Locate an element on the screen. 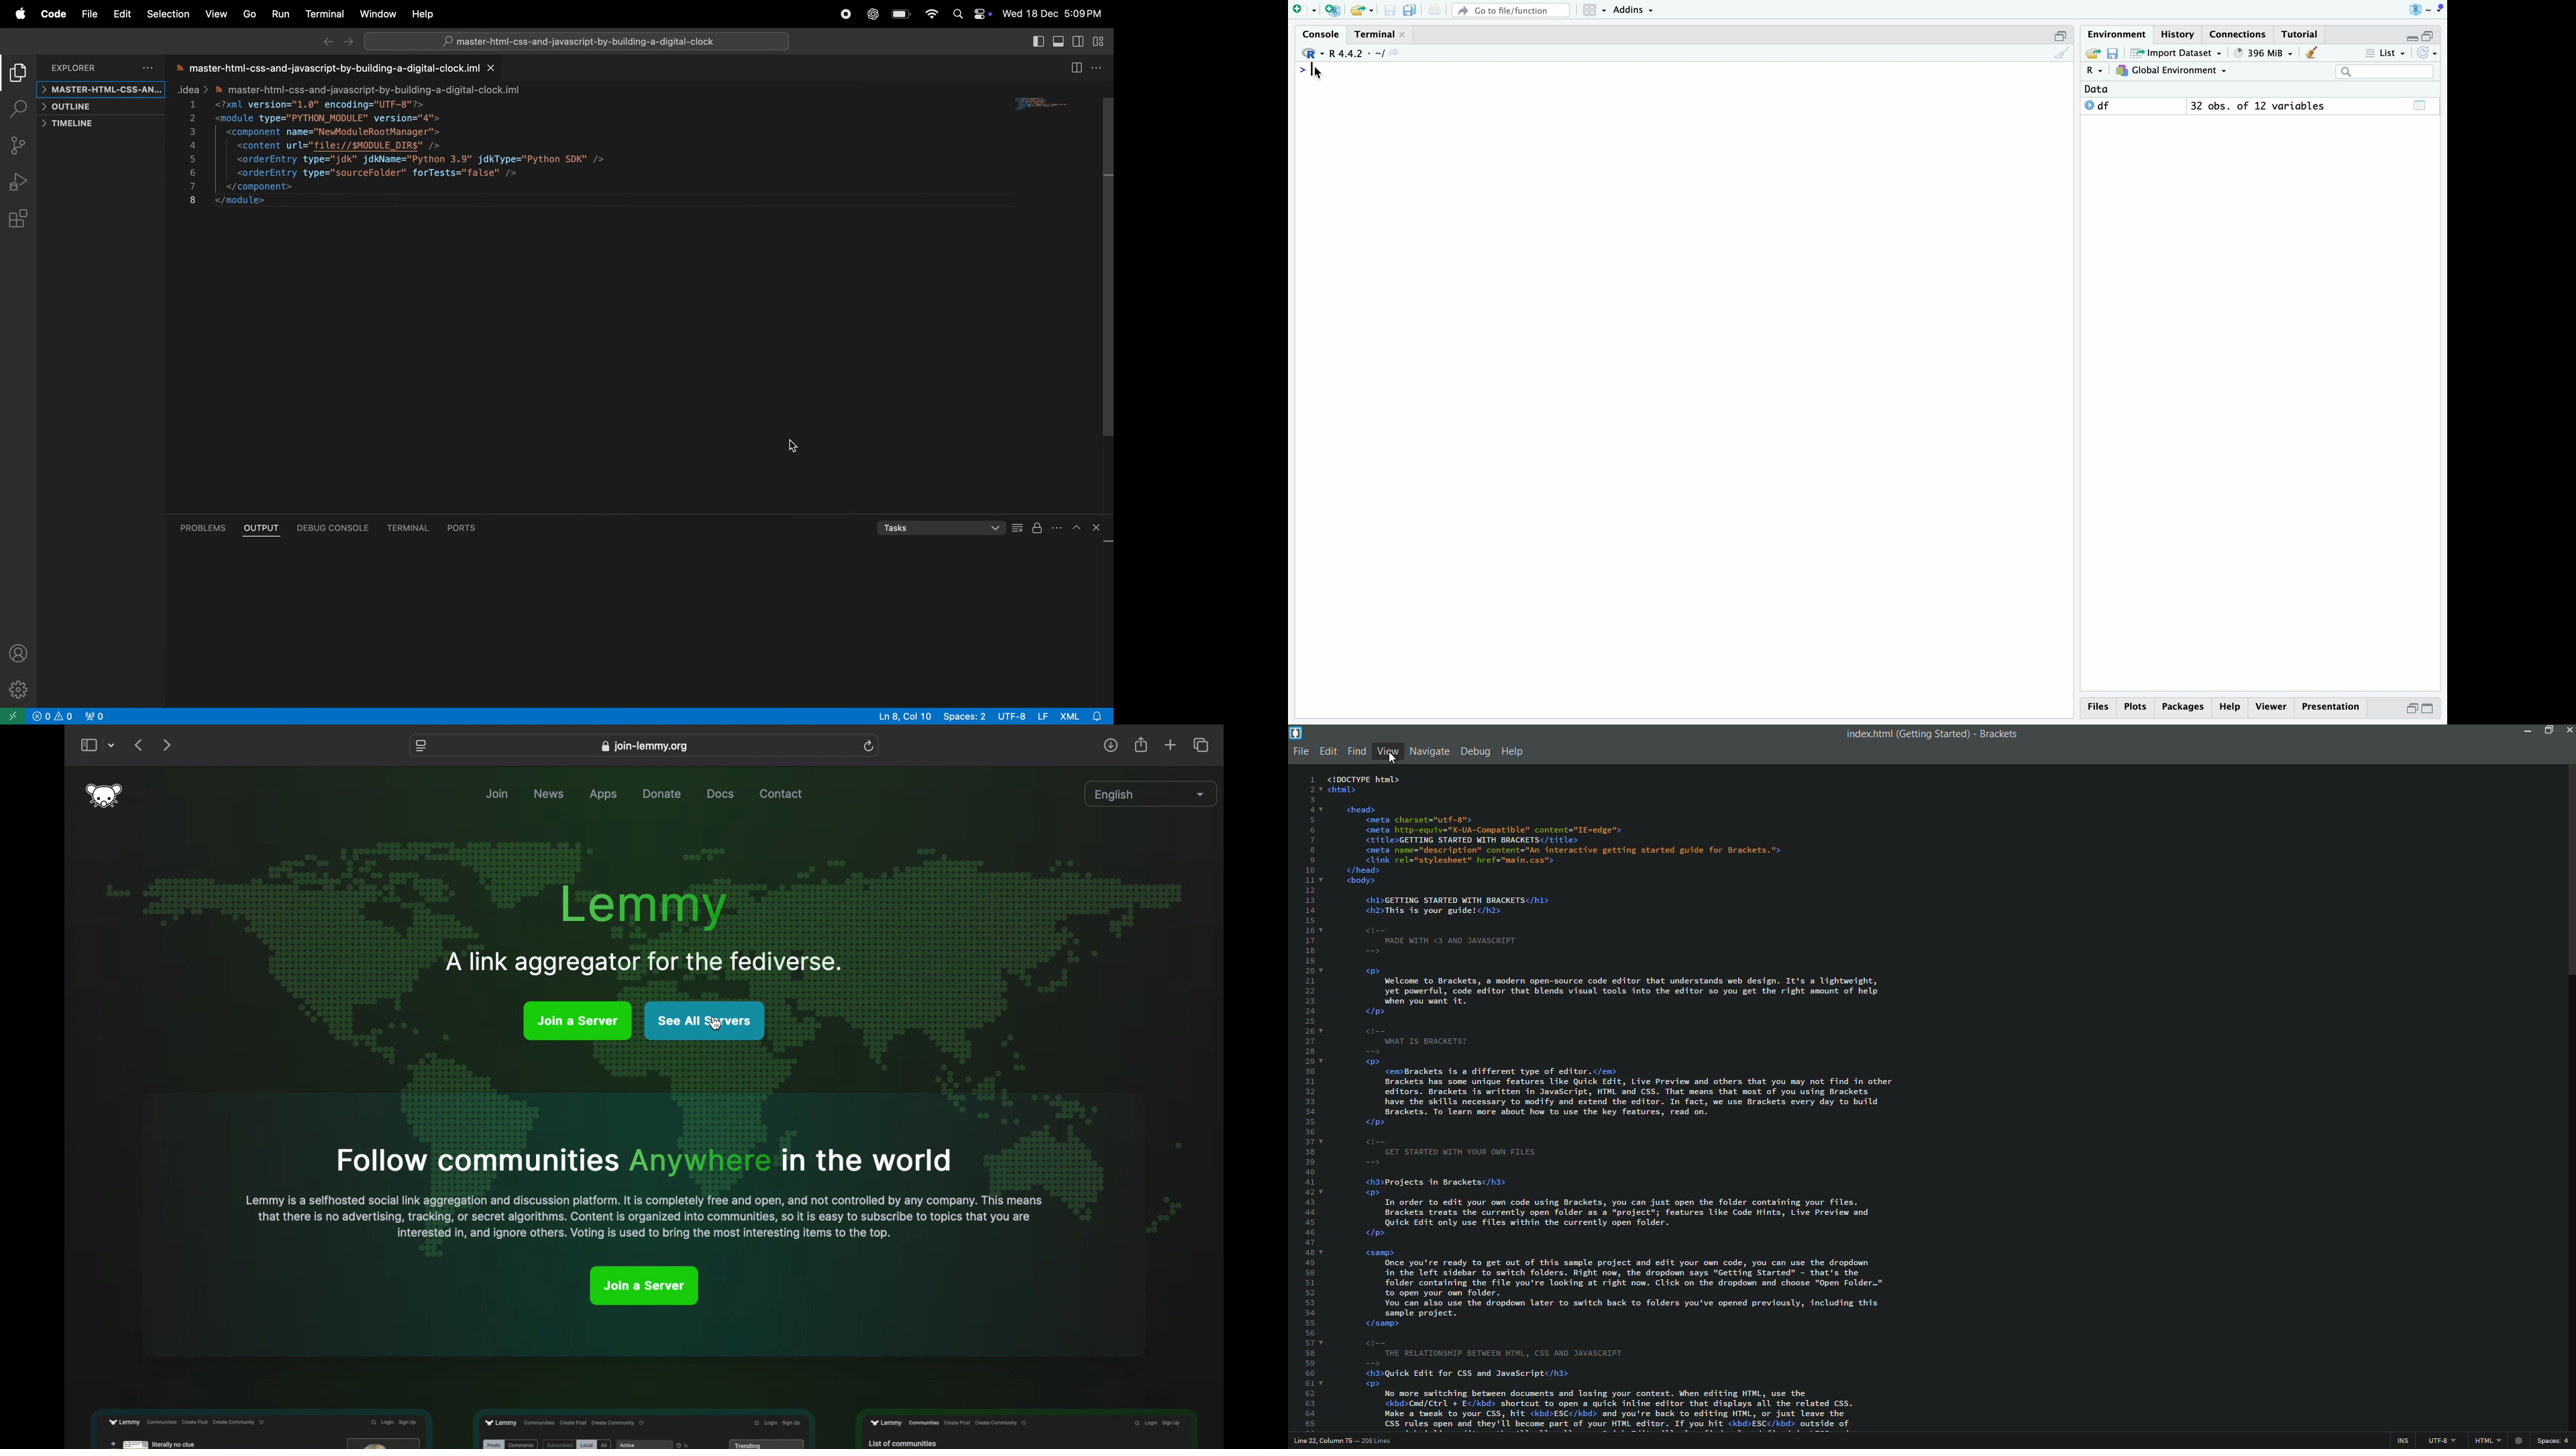 This screenshot has width=2576, height=1456. navigate is located at coordinates (1430, 751).